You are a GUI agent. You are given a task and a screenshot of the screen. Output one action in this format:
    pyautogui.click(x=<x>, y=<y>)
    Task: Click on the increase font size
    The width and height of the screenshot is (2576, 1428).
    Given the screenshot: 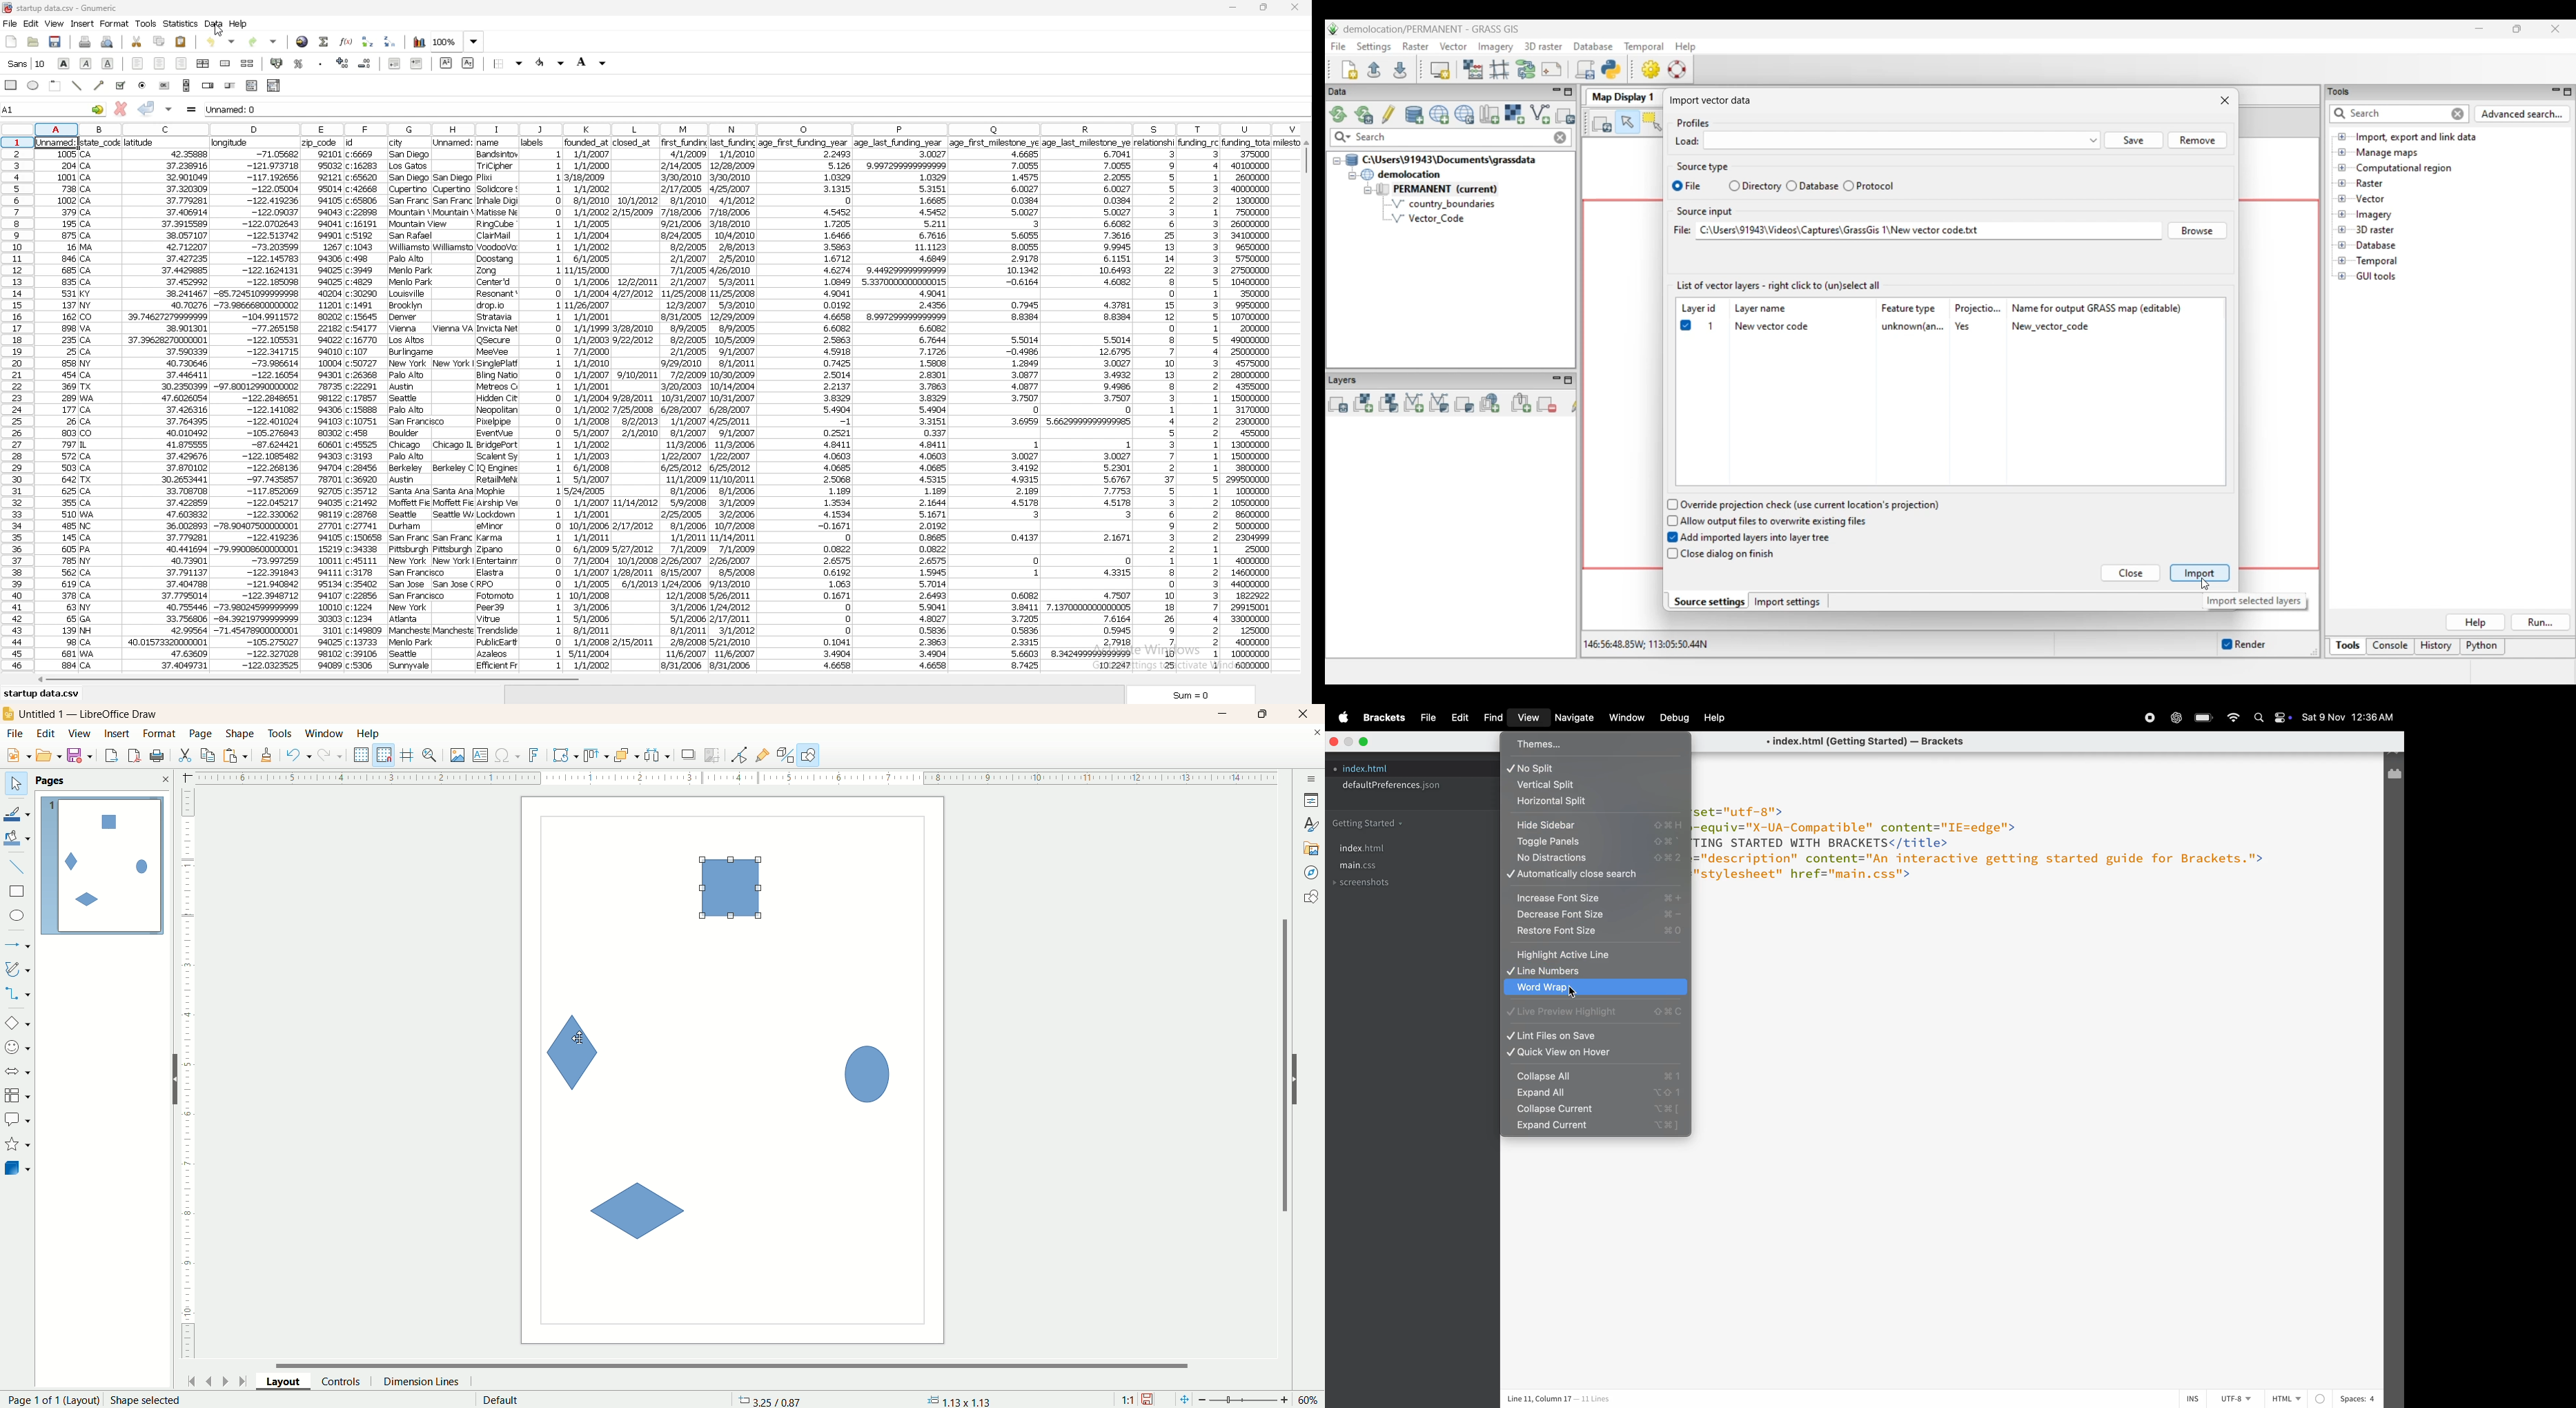 What is the action you would take?
    pyautogui.click(x=1594, y=897)
    